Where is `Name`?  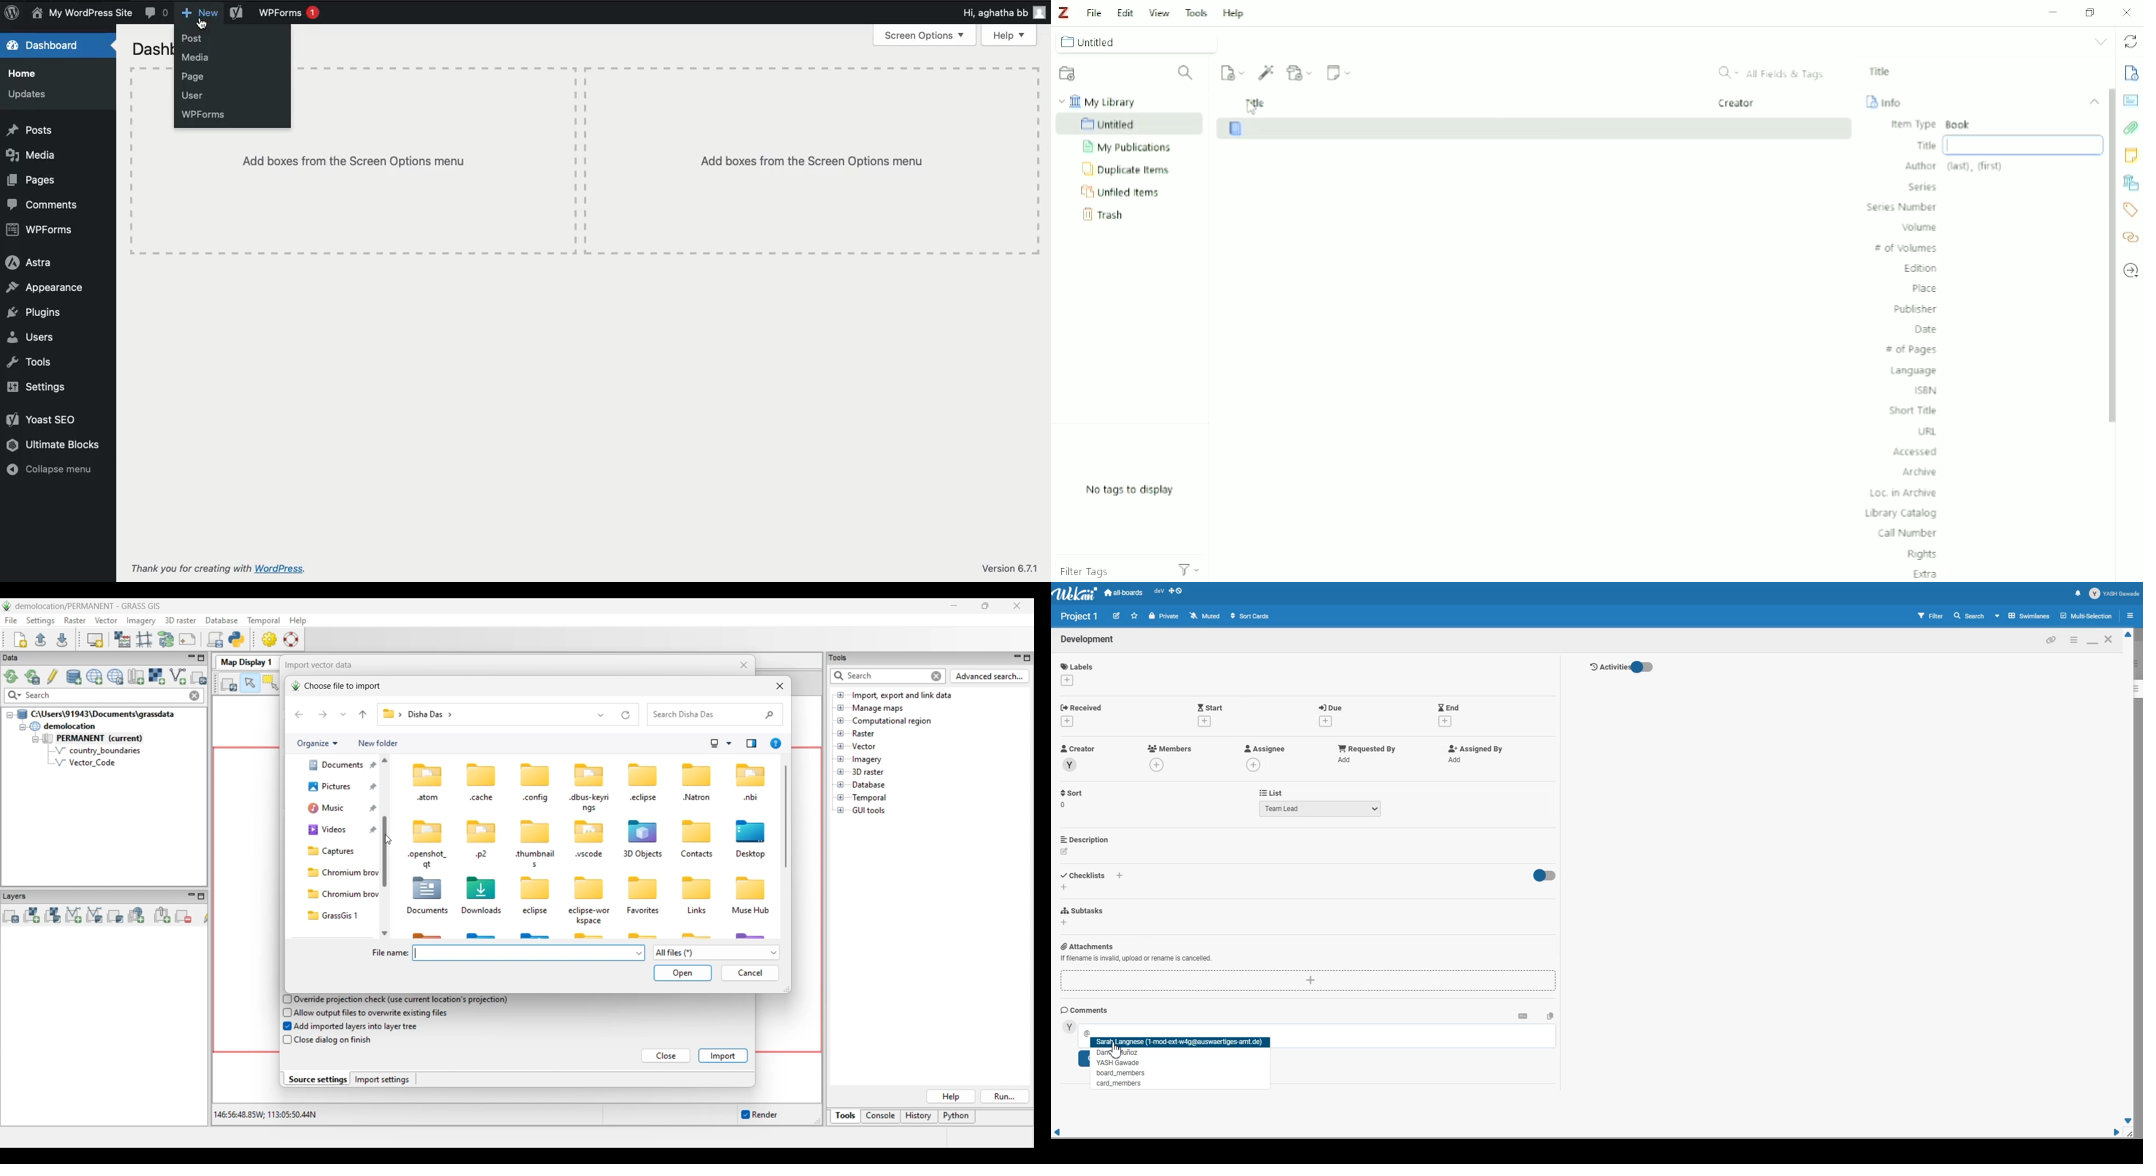
Name is located at coordinates (81, 13).